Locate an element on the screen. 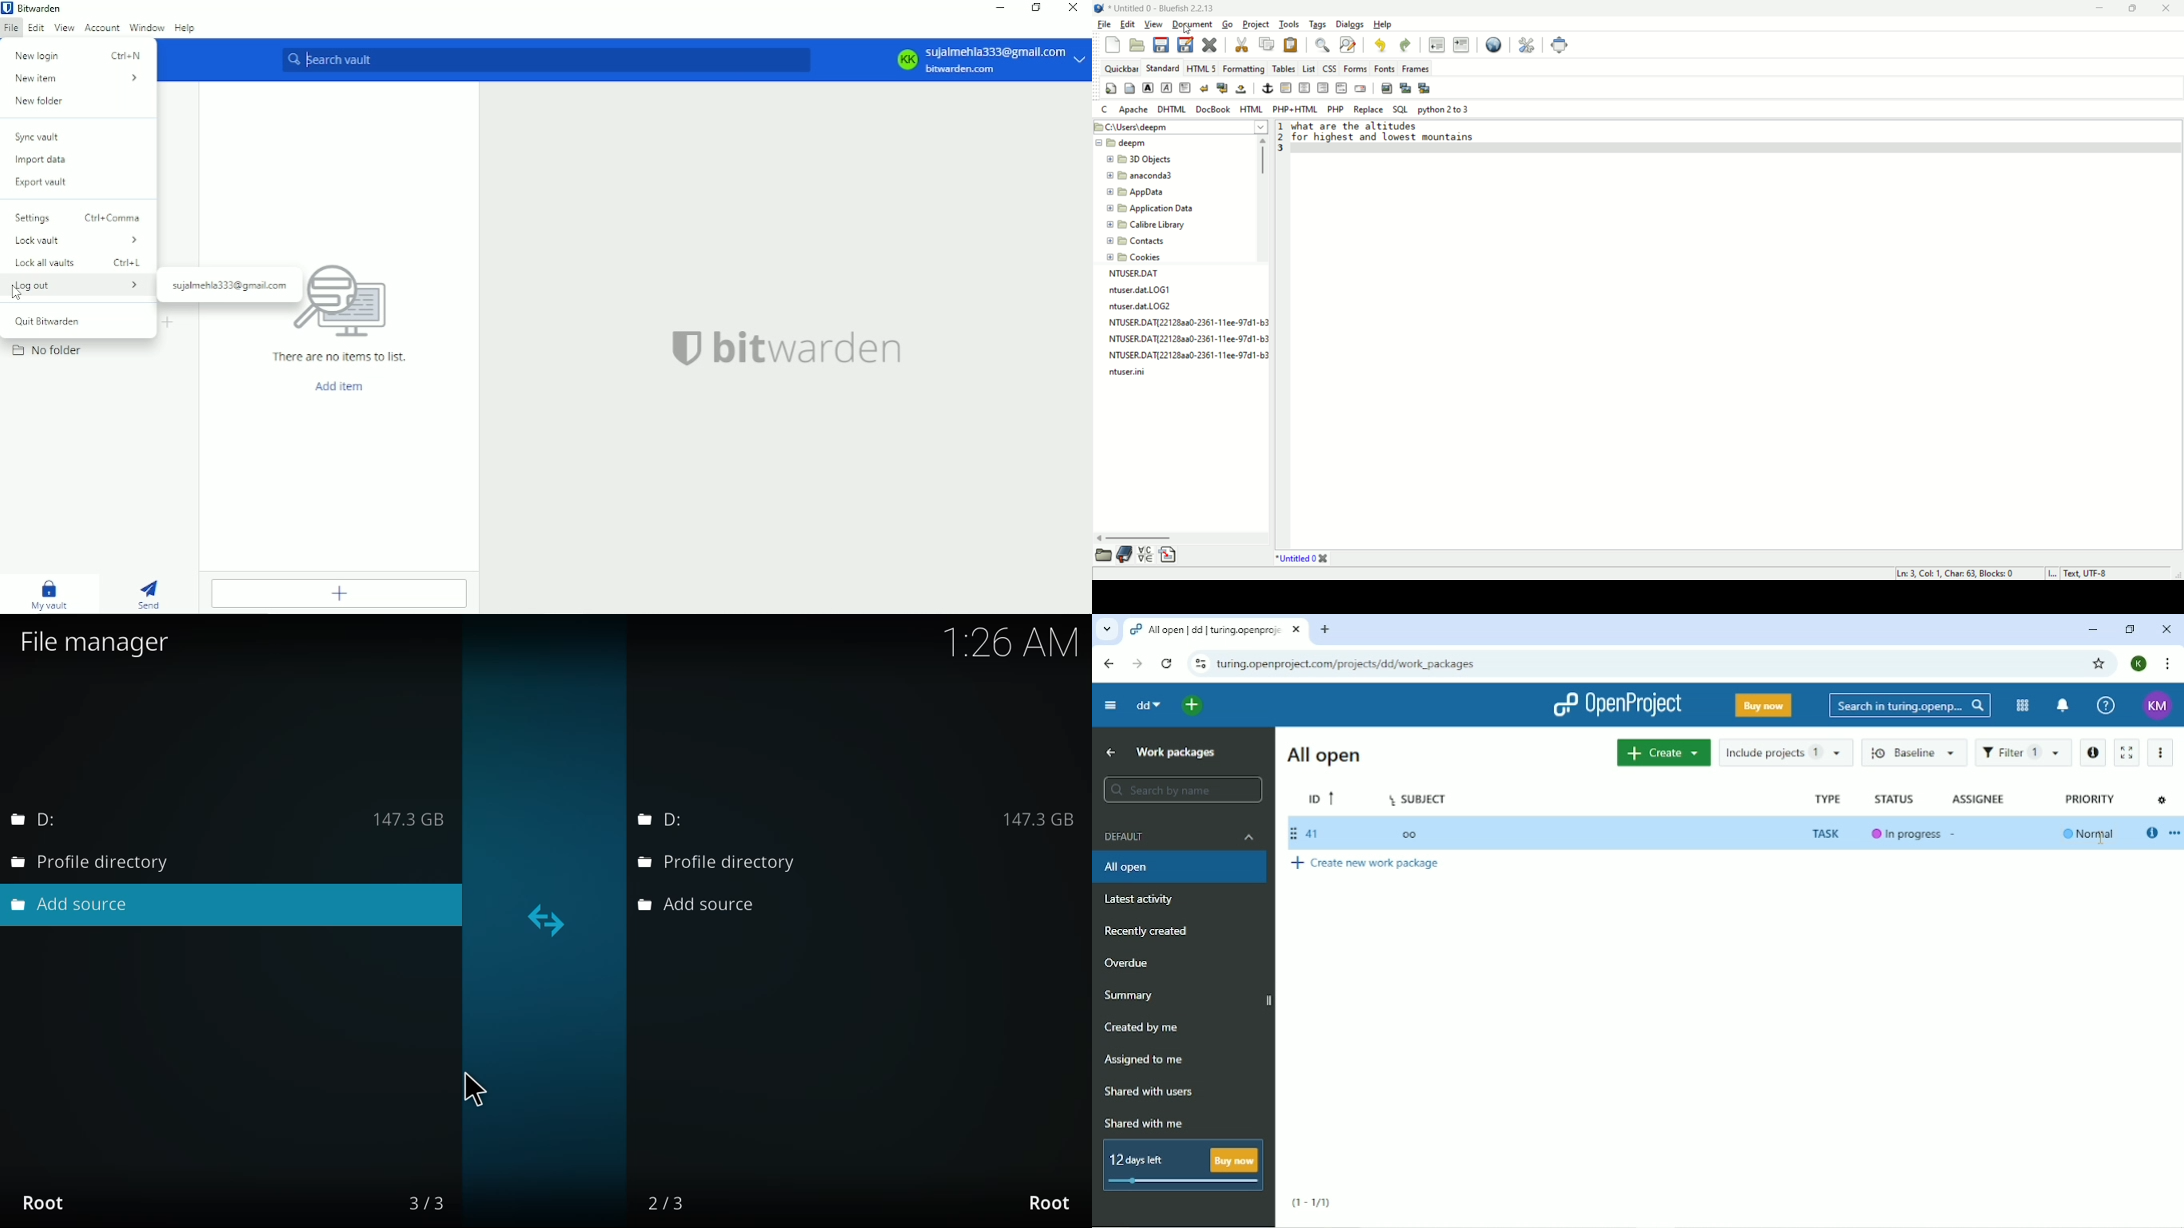  Summary is located at coordinates (1132, 996).